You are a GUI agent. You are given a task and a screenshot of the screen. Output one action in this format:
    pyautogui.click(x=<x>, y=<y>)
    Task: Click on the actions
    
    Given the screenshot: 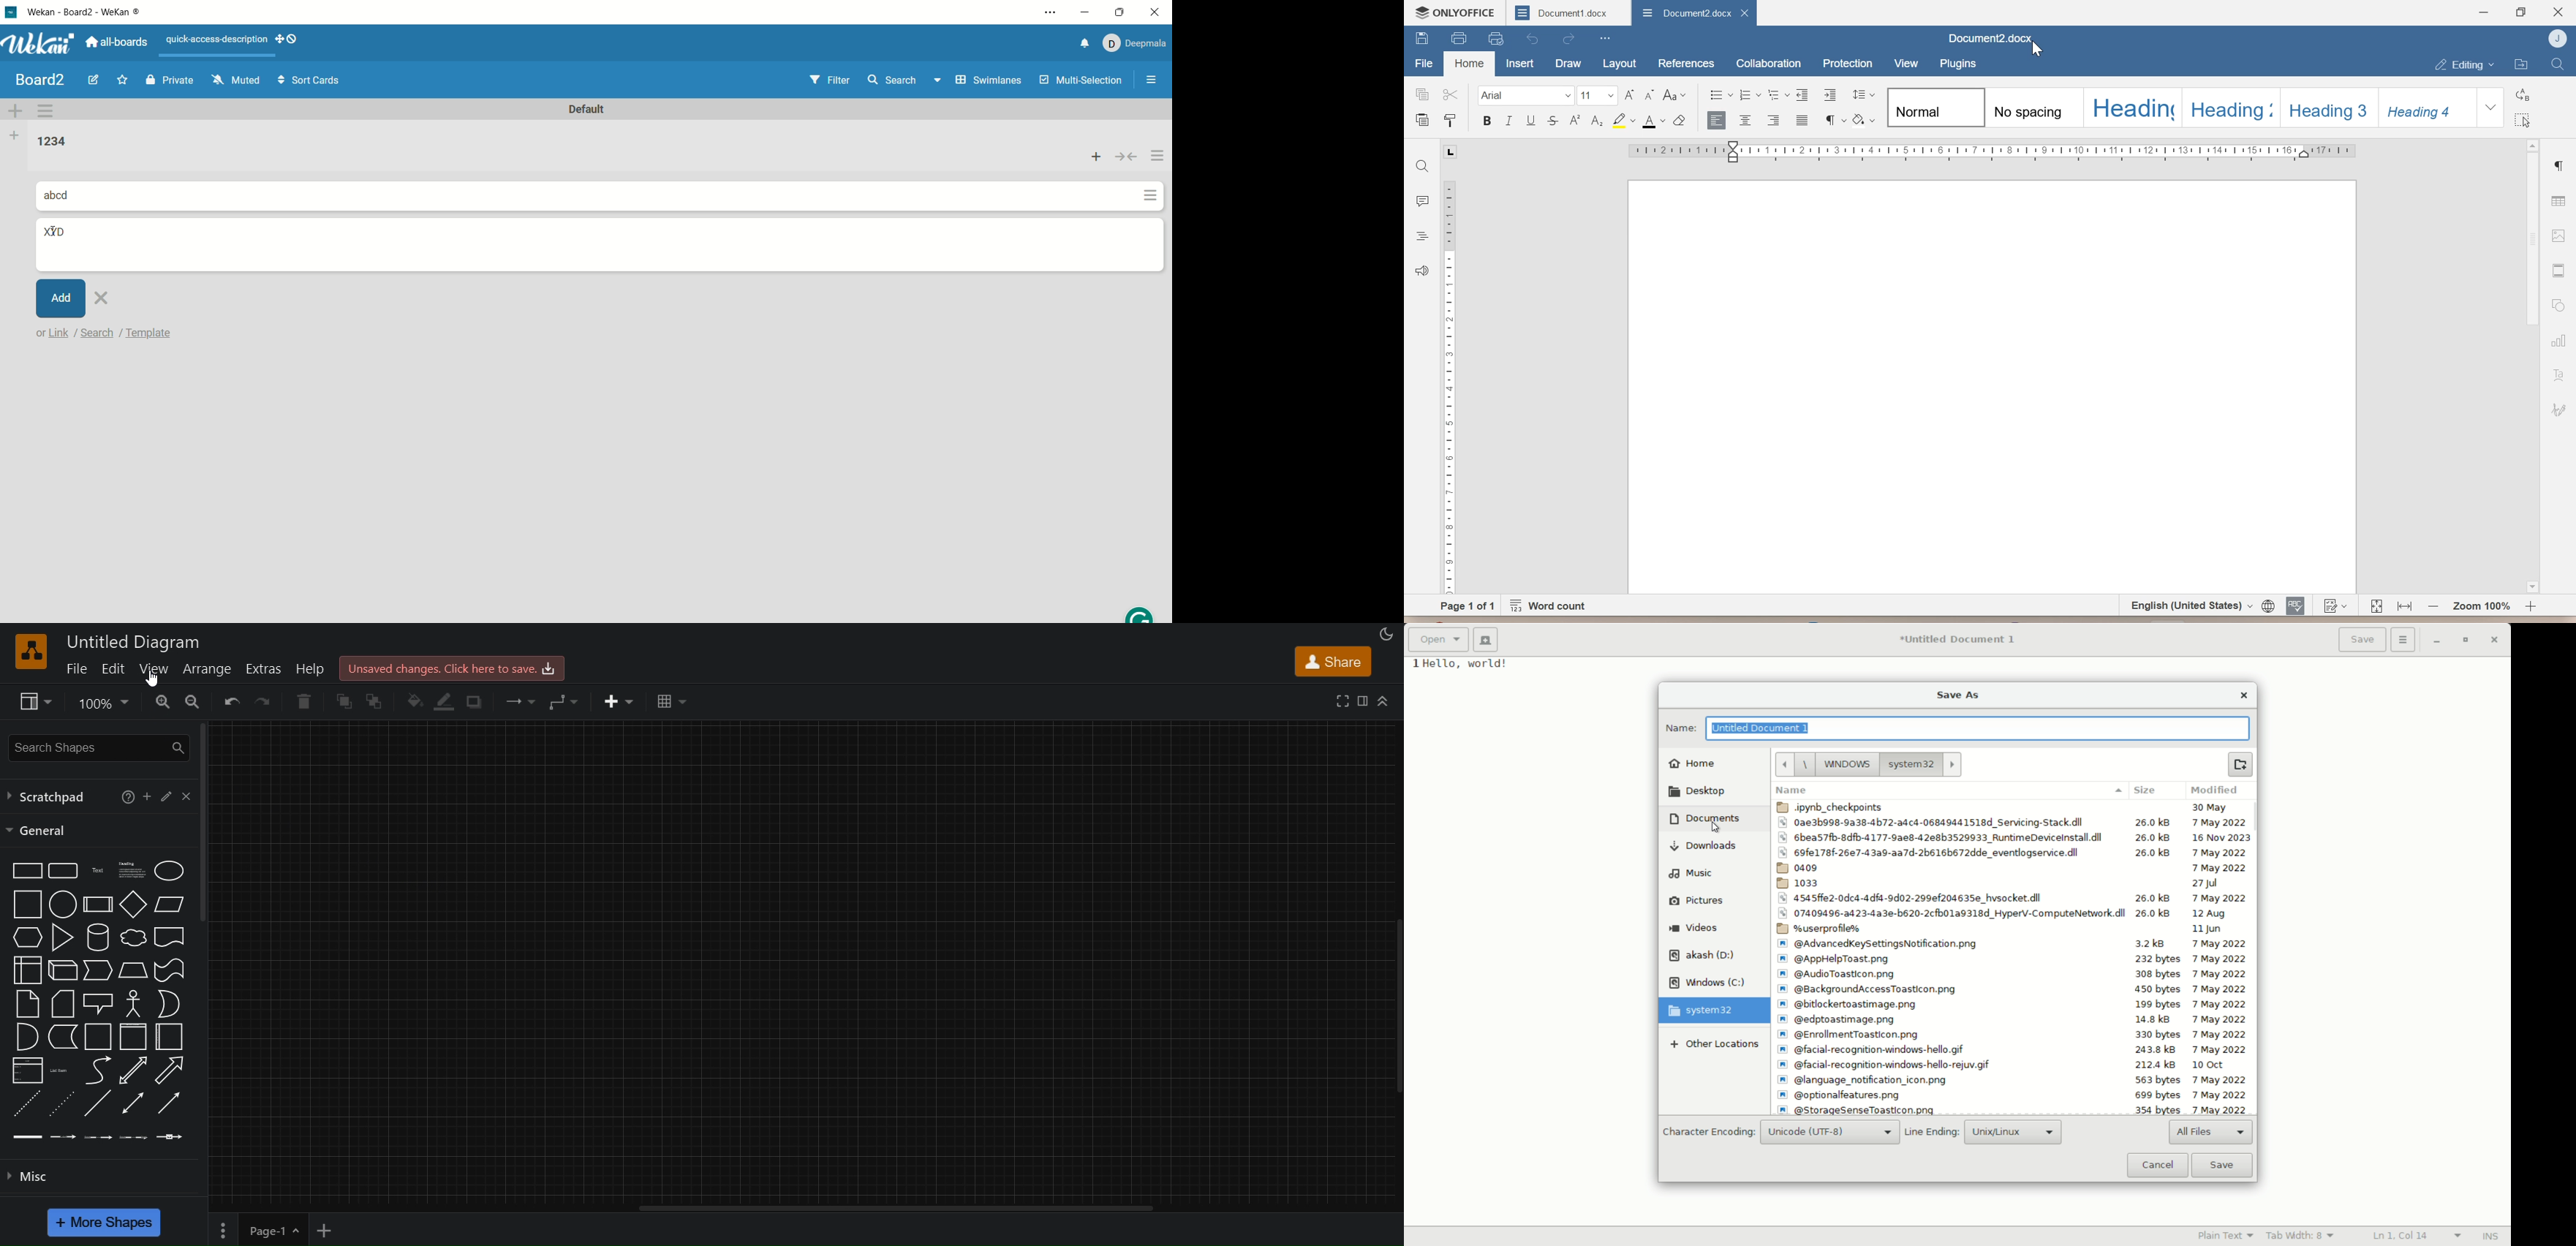 What is the action you would take?
    pyautogui.click(x=1156, y=174)
    